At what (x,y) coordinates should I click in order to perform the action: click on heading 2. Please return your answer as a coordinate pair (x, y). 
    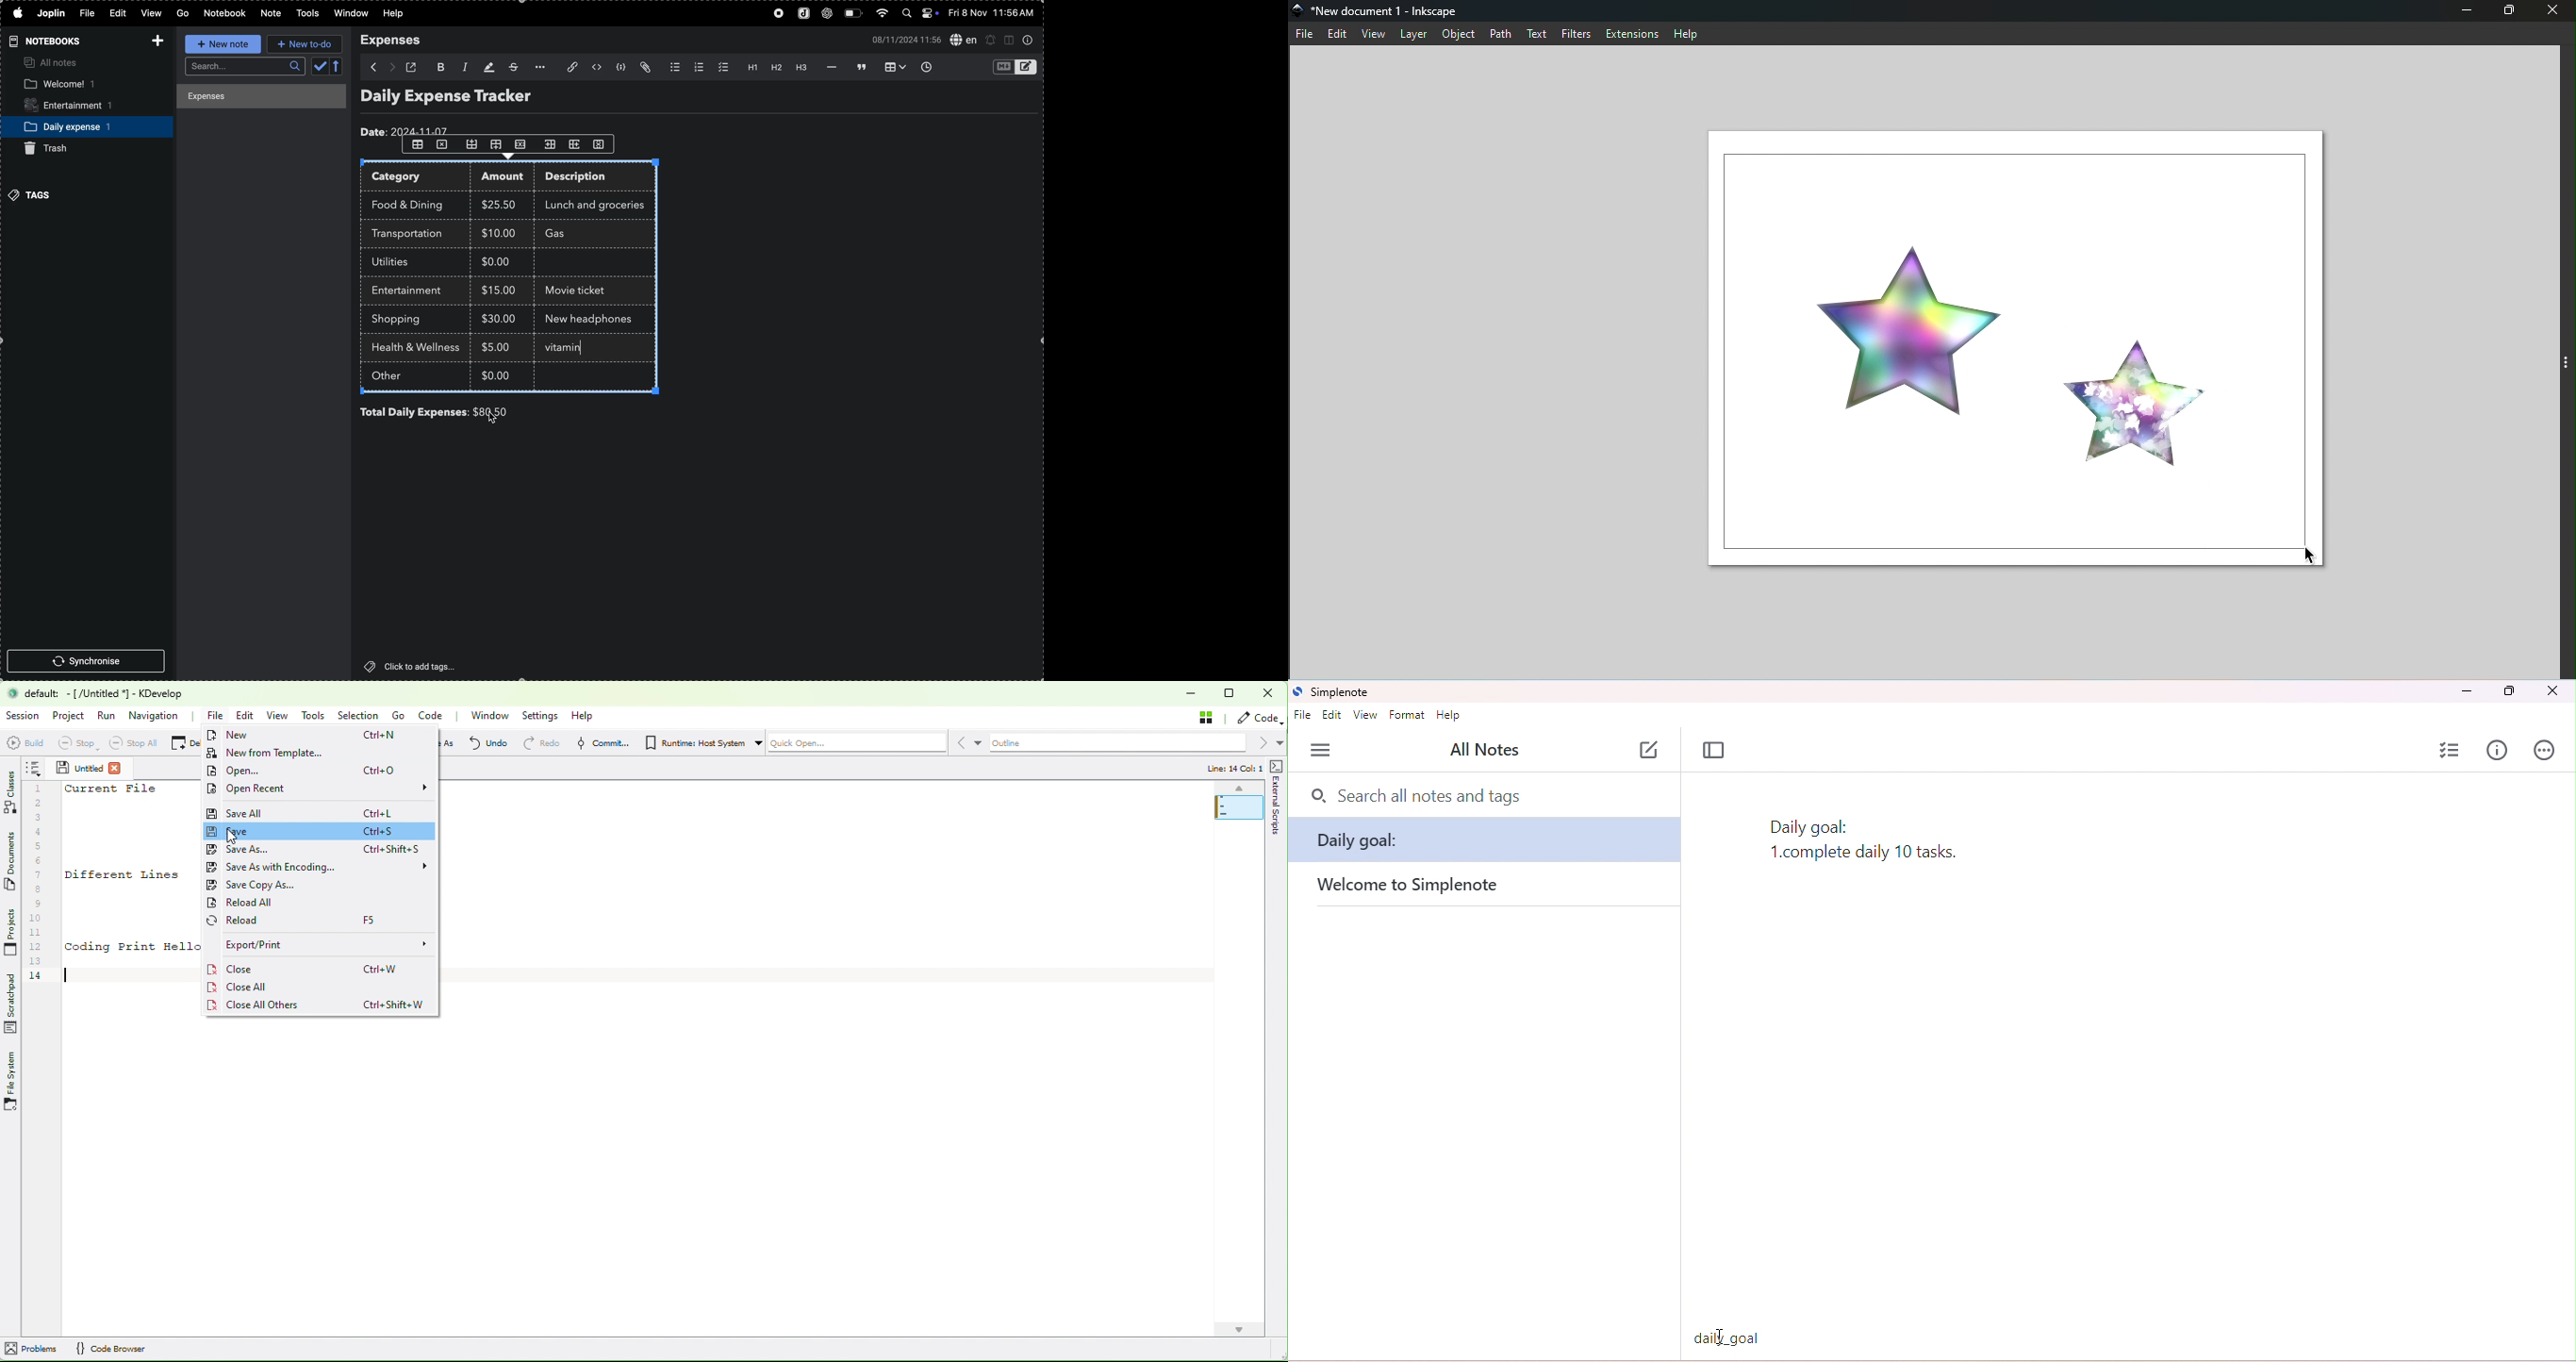
    Looking at the image, I should click on (776, 69).